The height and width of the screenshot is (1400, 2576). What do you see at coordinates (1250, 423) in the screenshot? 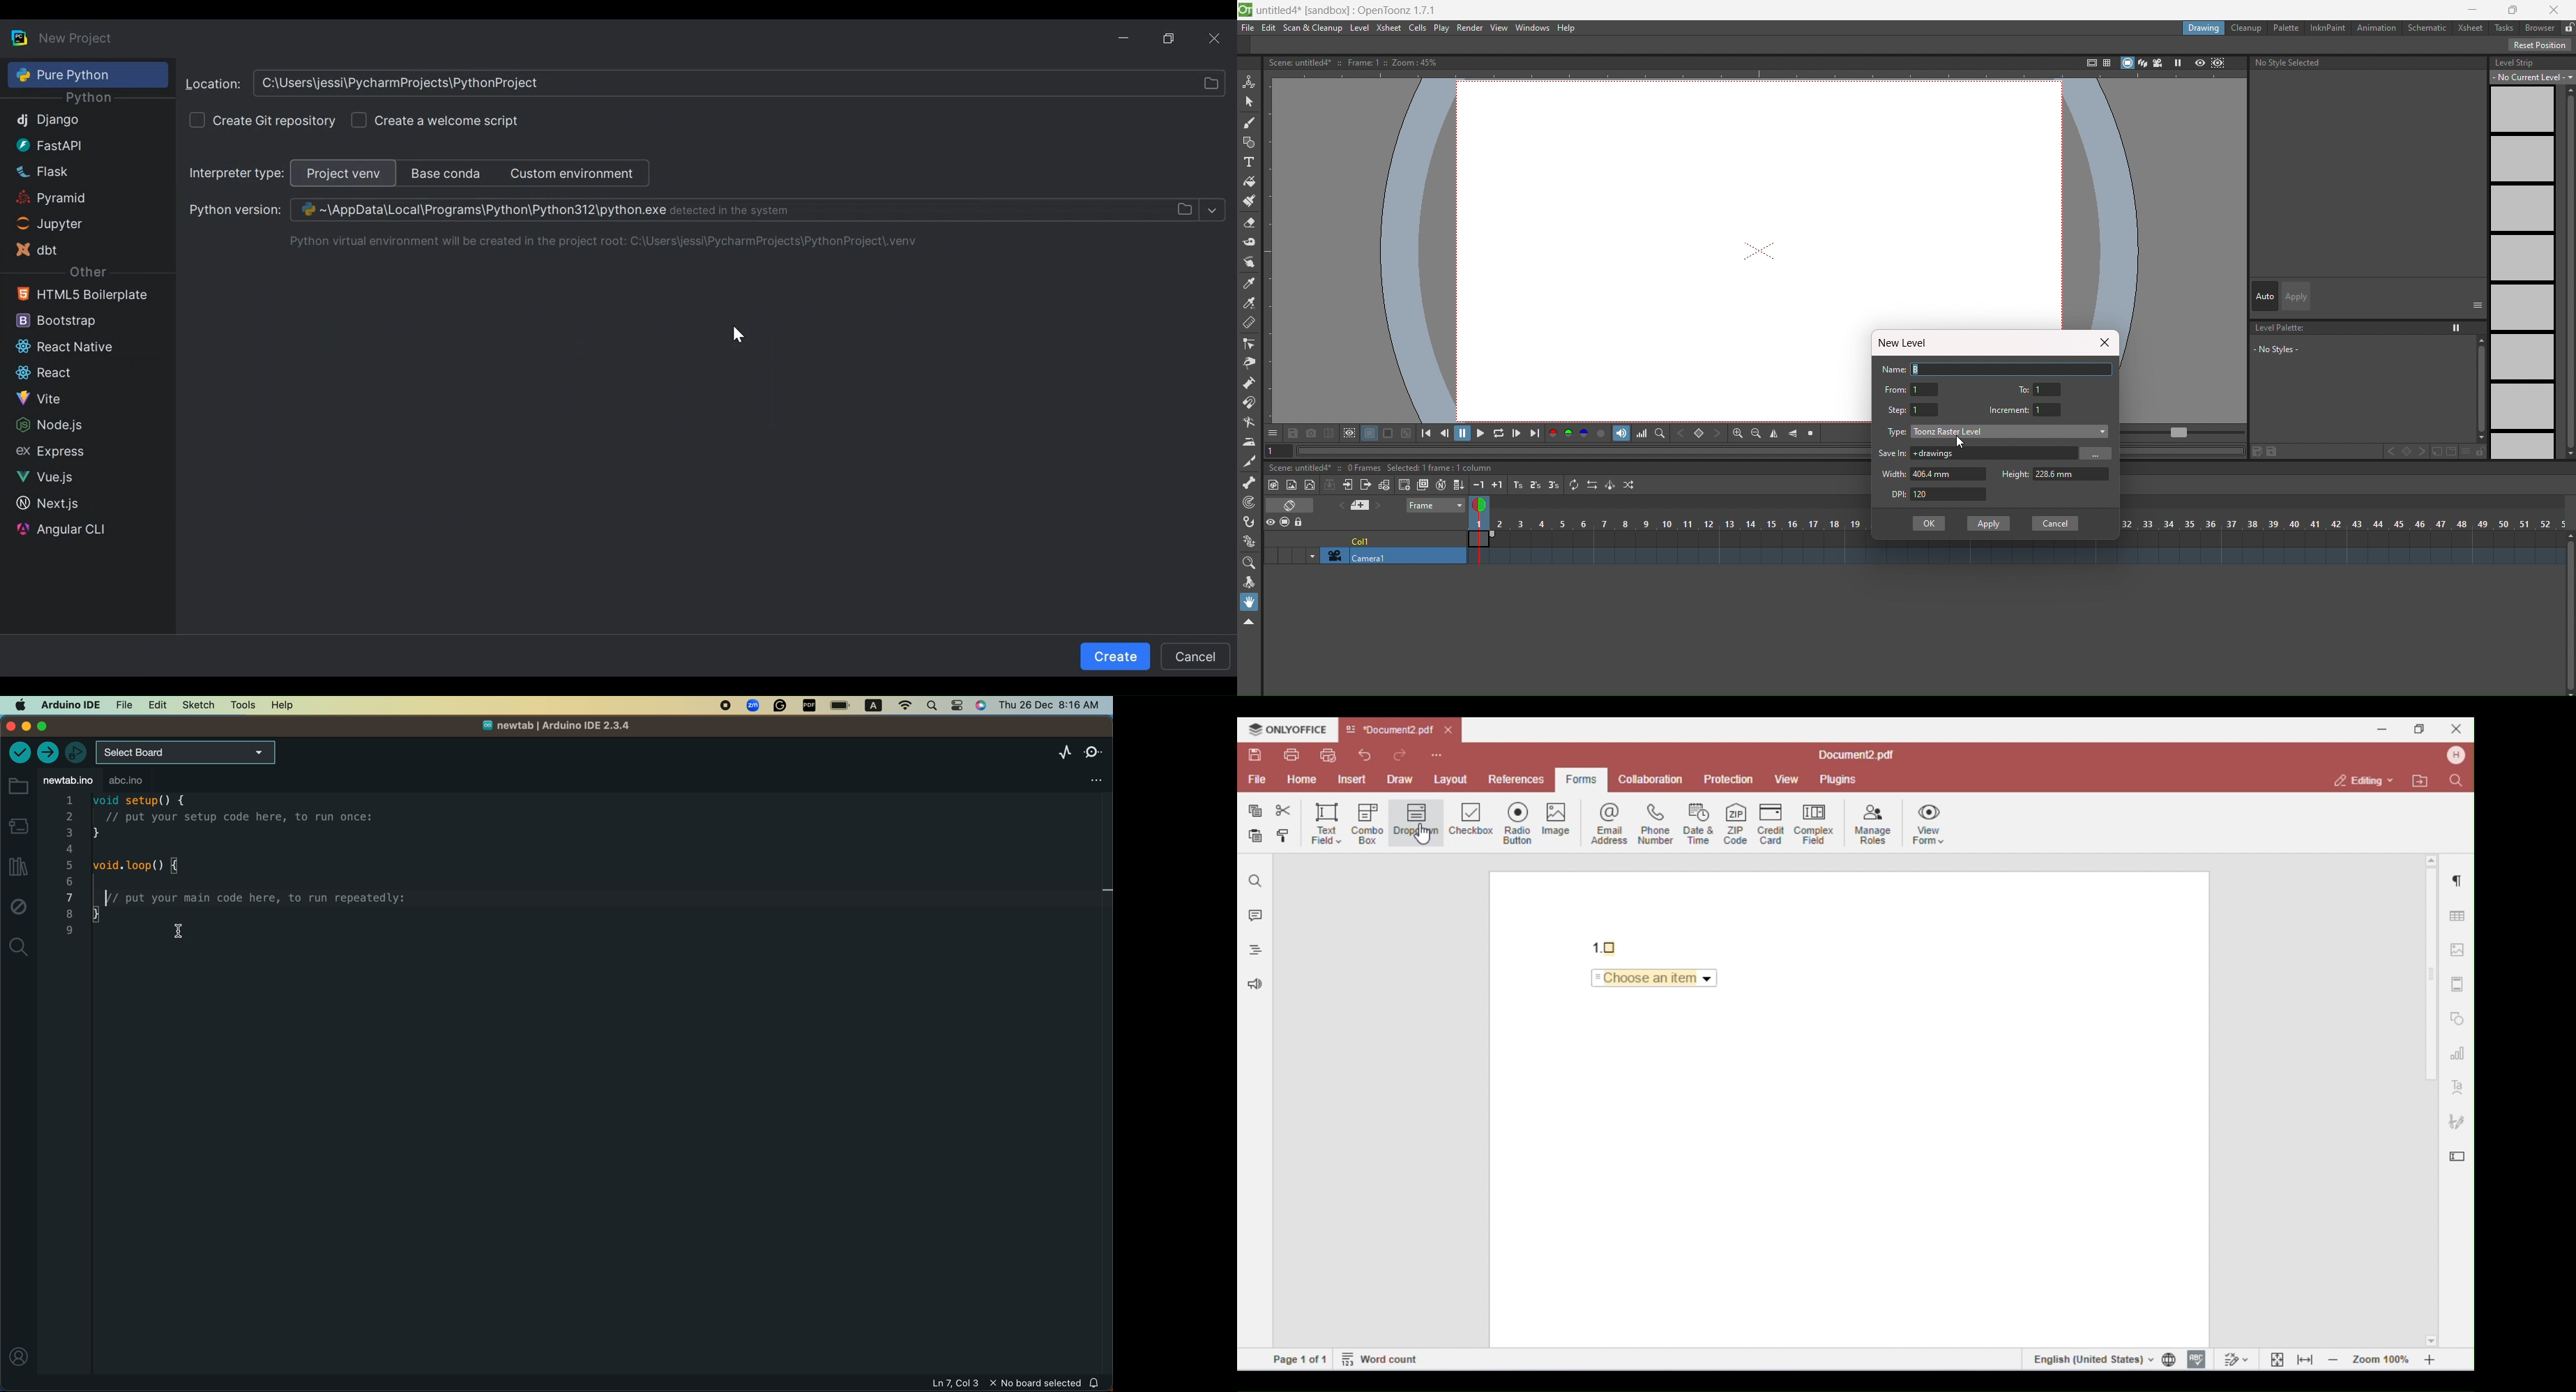
I see `bender tool` at bounding box center [1250, 423].